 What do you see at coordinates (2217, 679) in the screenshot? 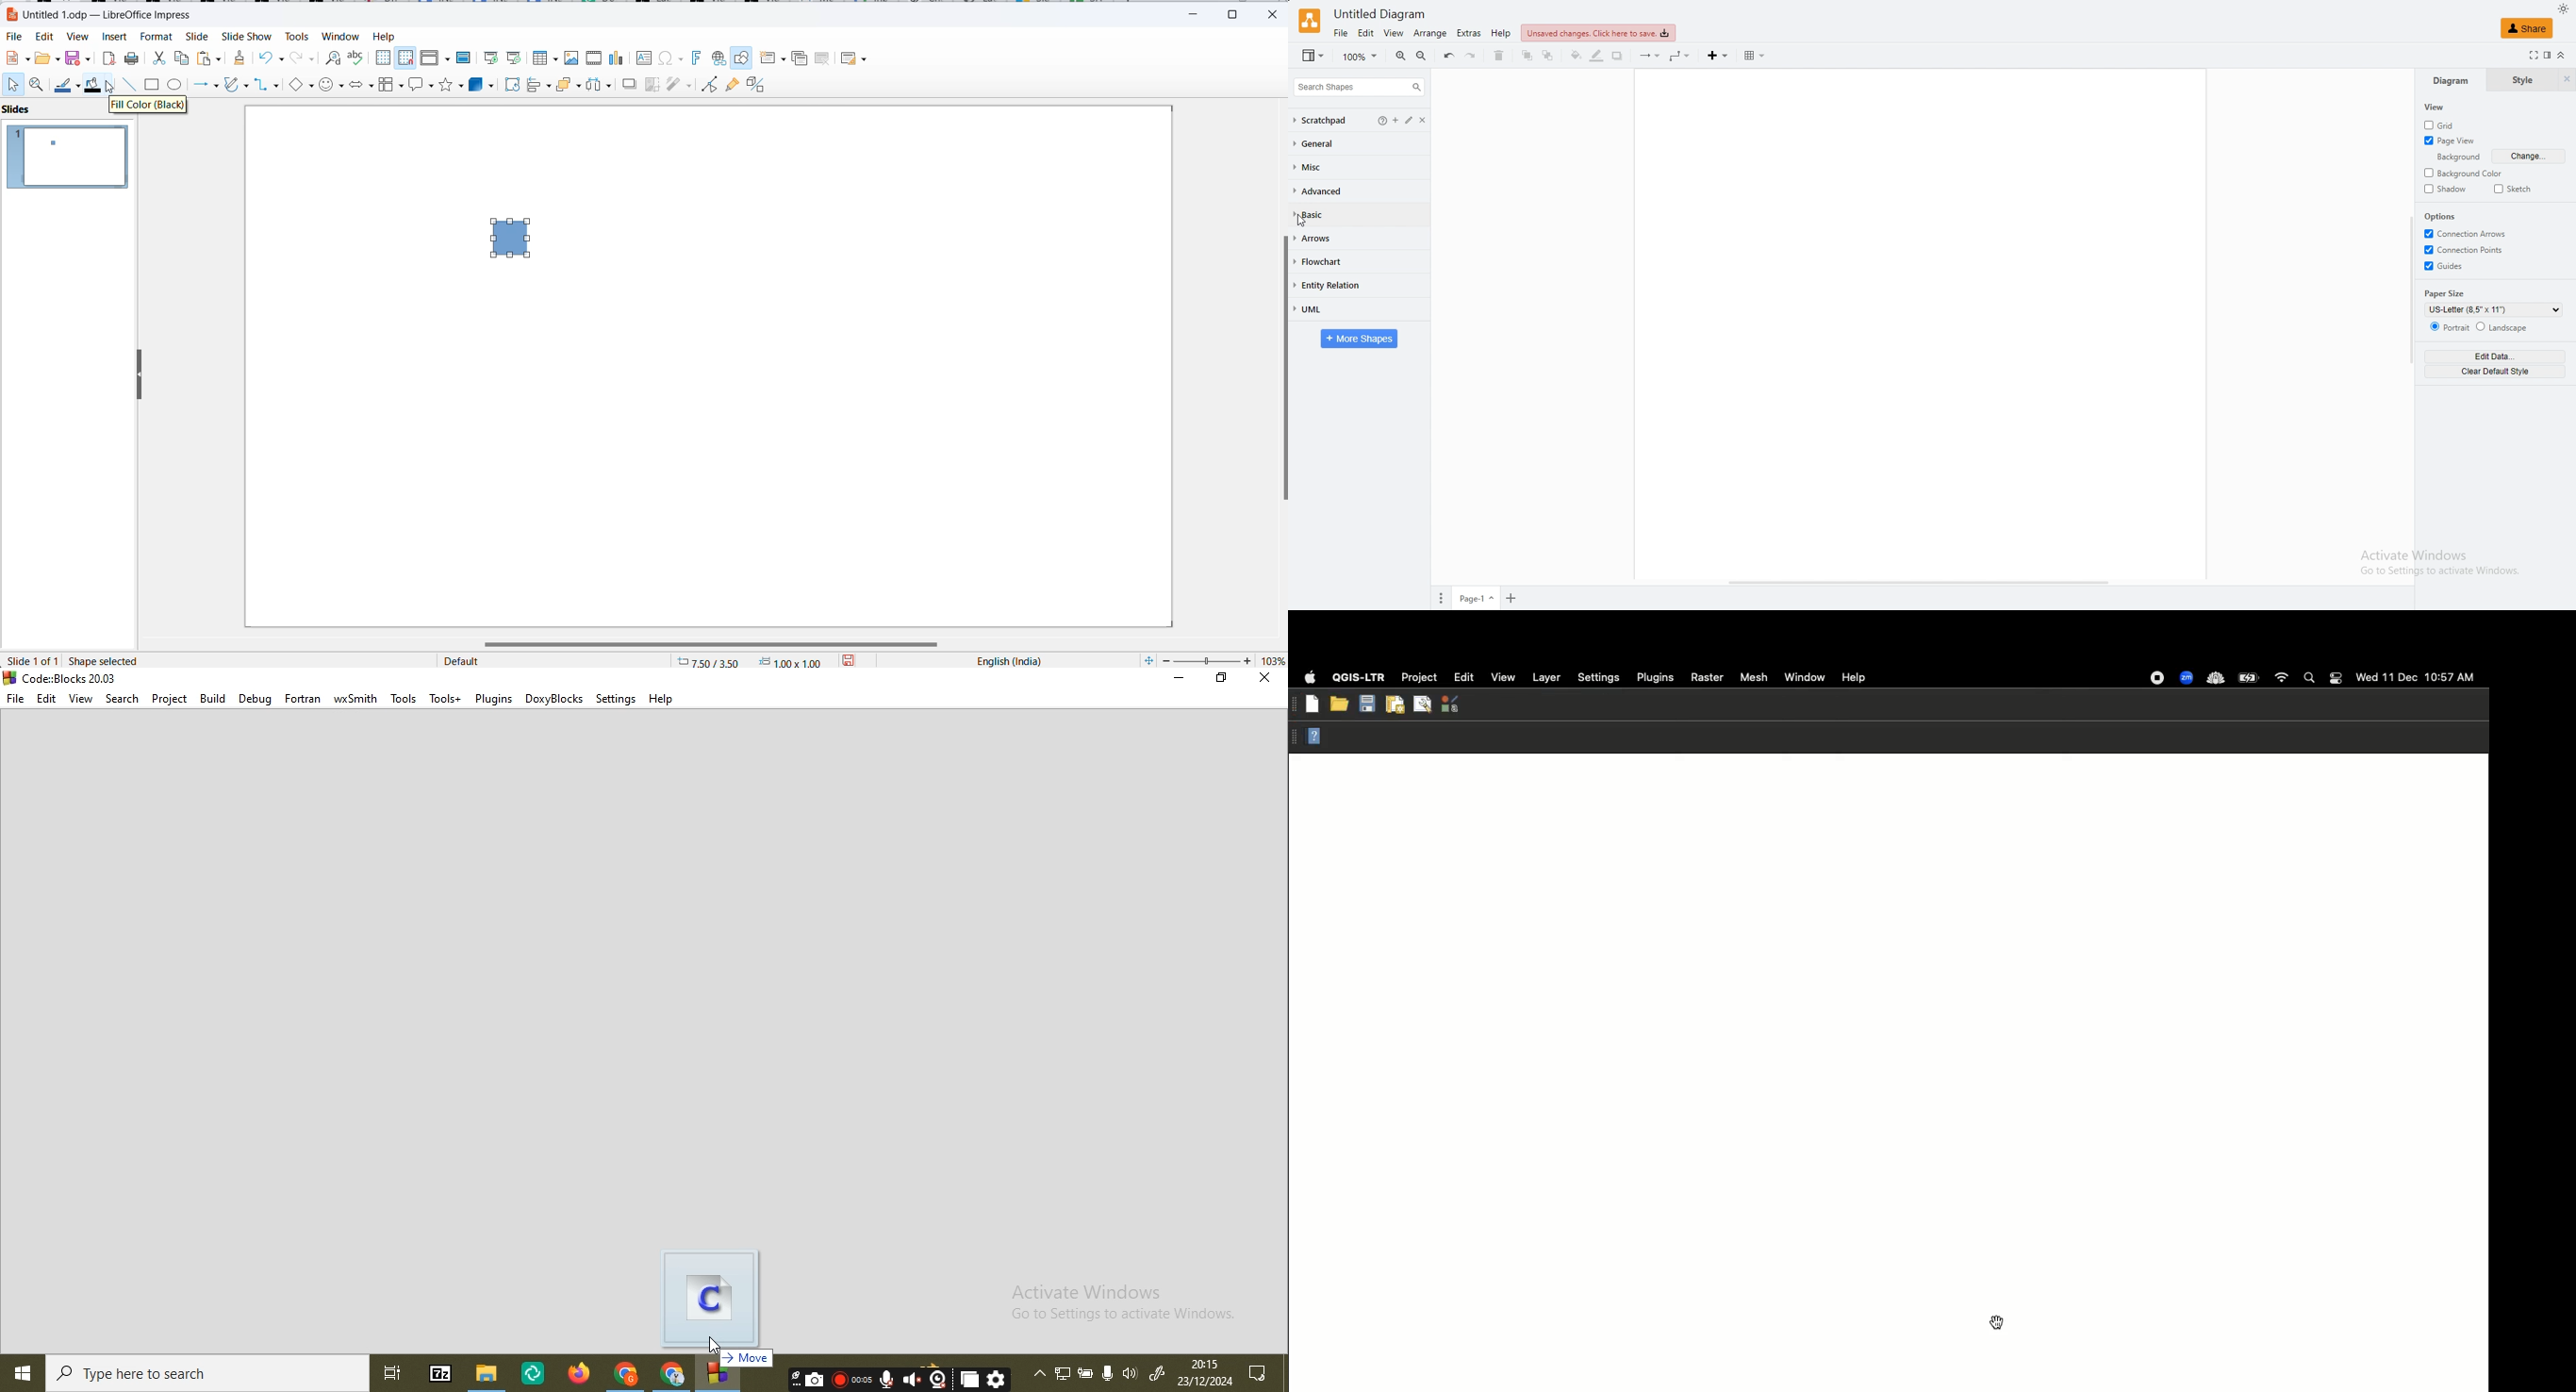
I see `Extension` at bounding box center [2217, 679].